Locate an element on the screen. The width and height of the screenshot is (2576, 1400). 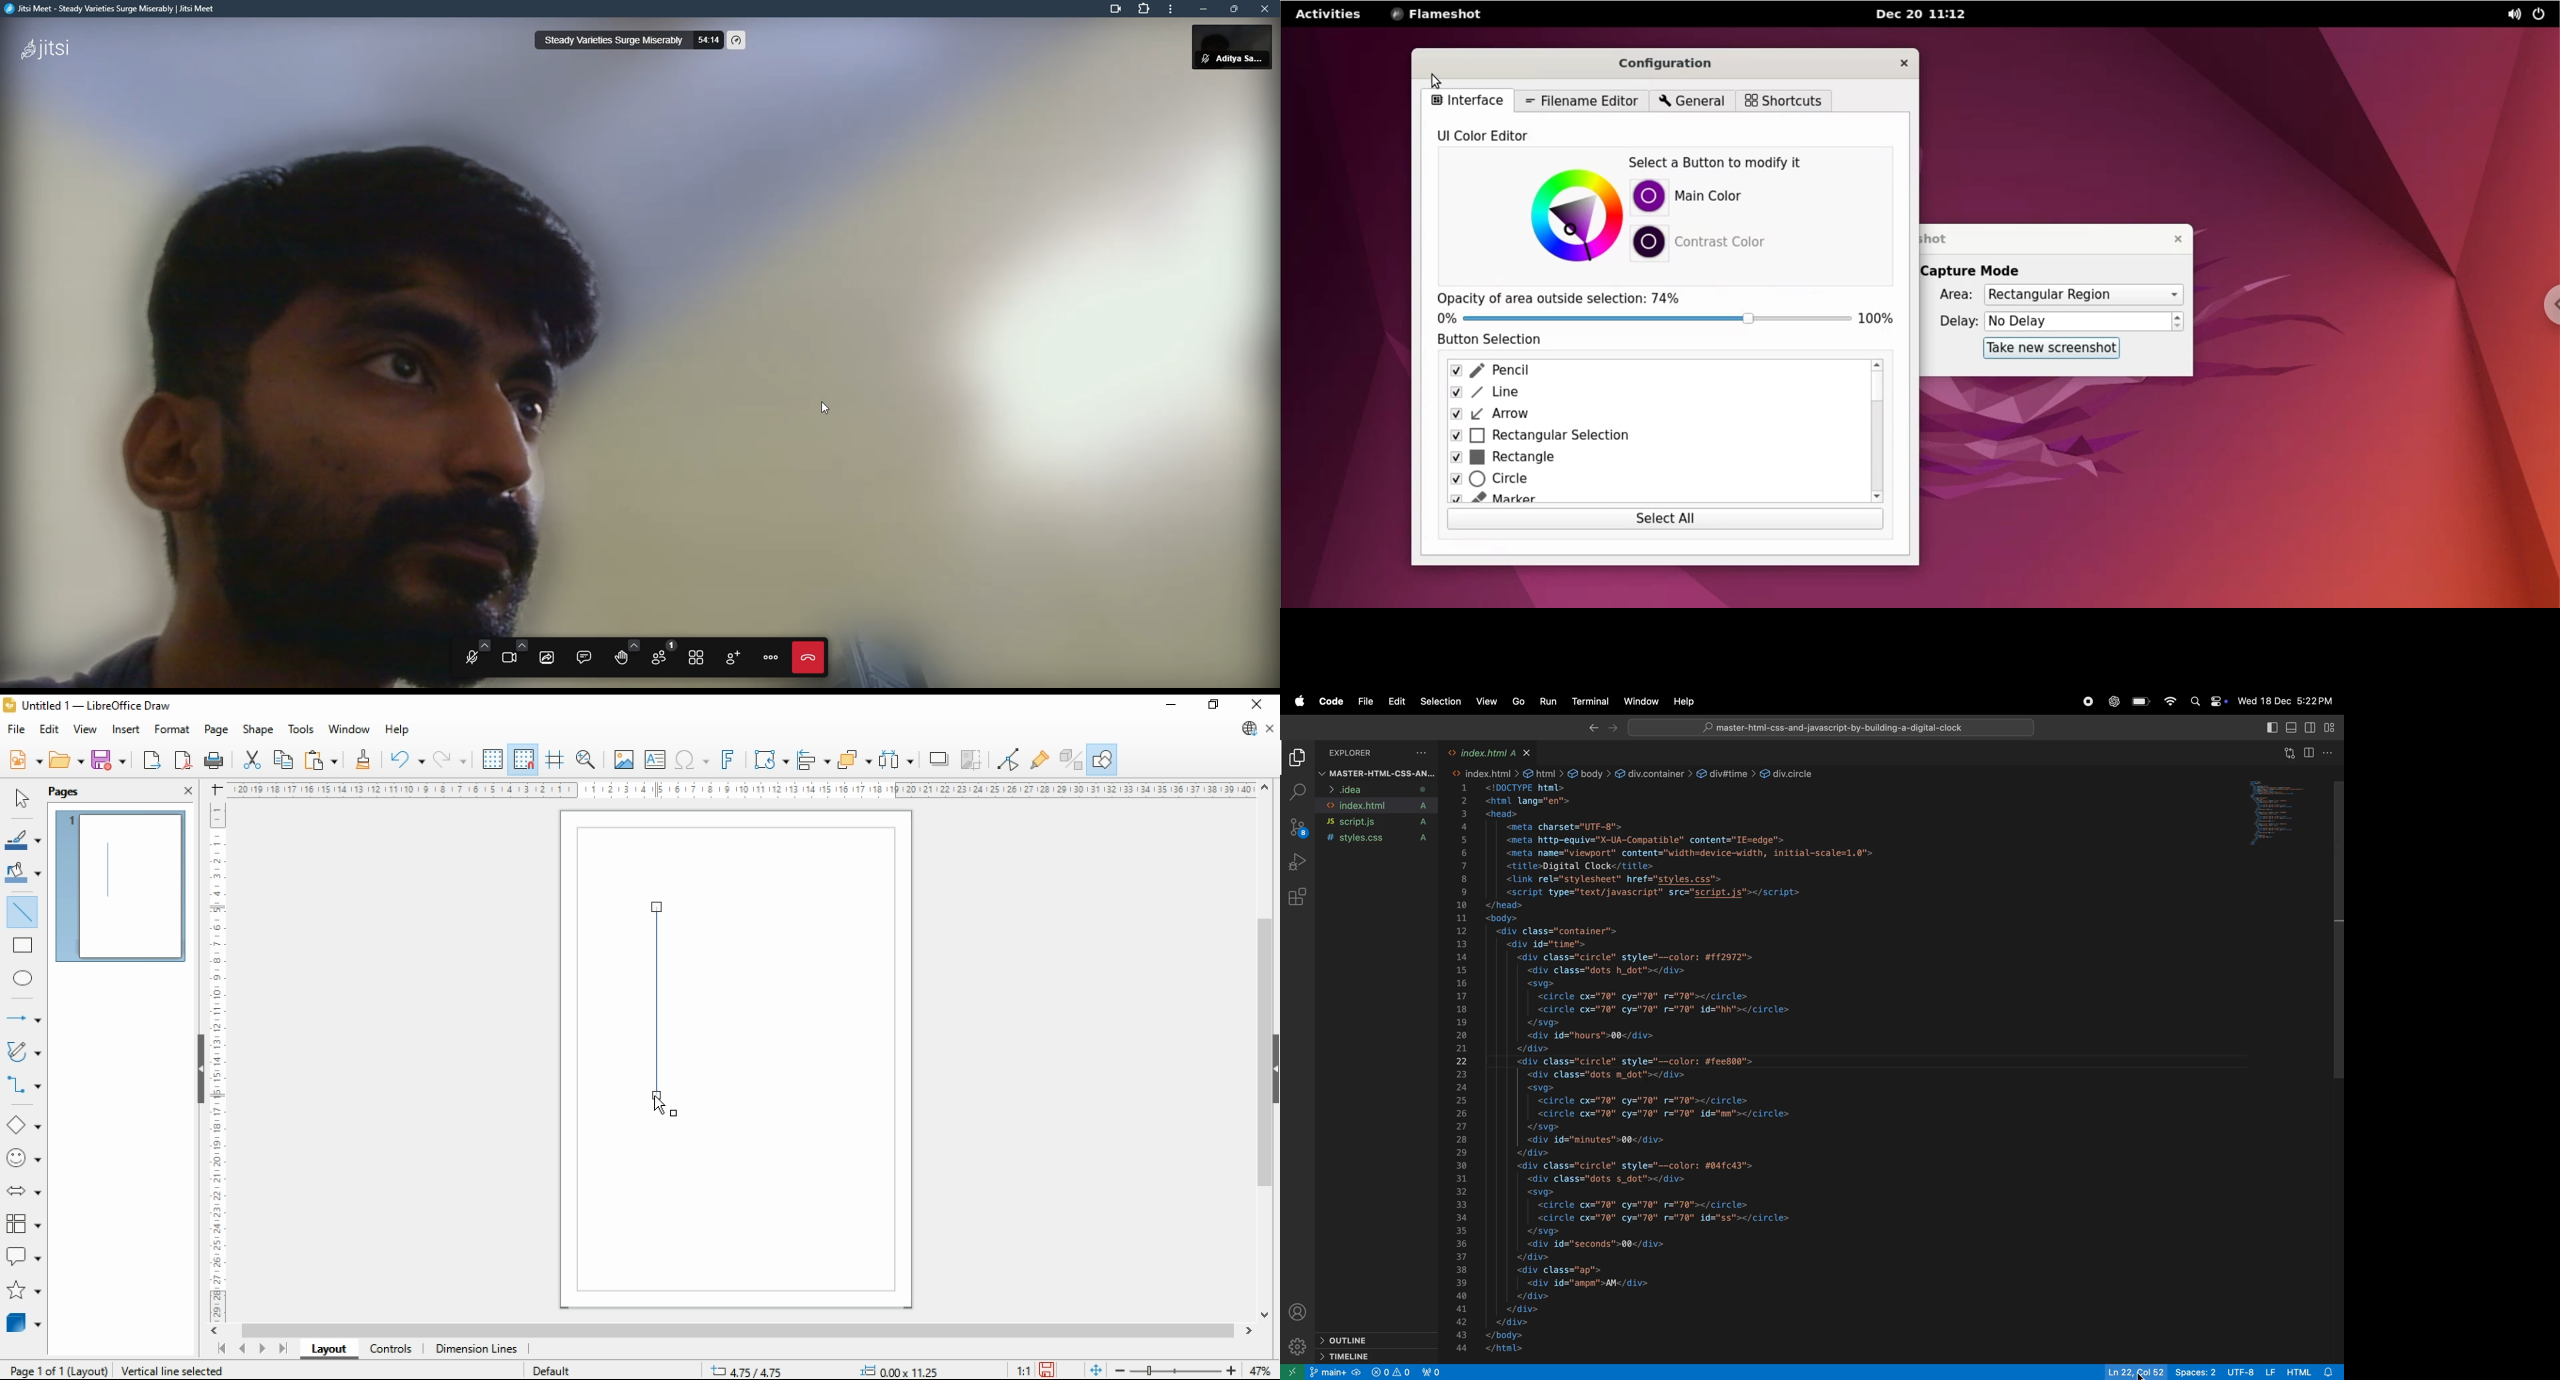
move right is located at coordinates (1251, 1333).